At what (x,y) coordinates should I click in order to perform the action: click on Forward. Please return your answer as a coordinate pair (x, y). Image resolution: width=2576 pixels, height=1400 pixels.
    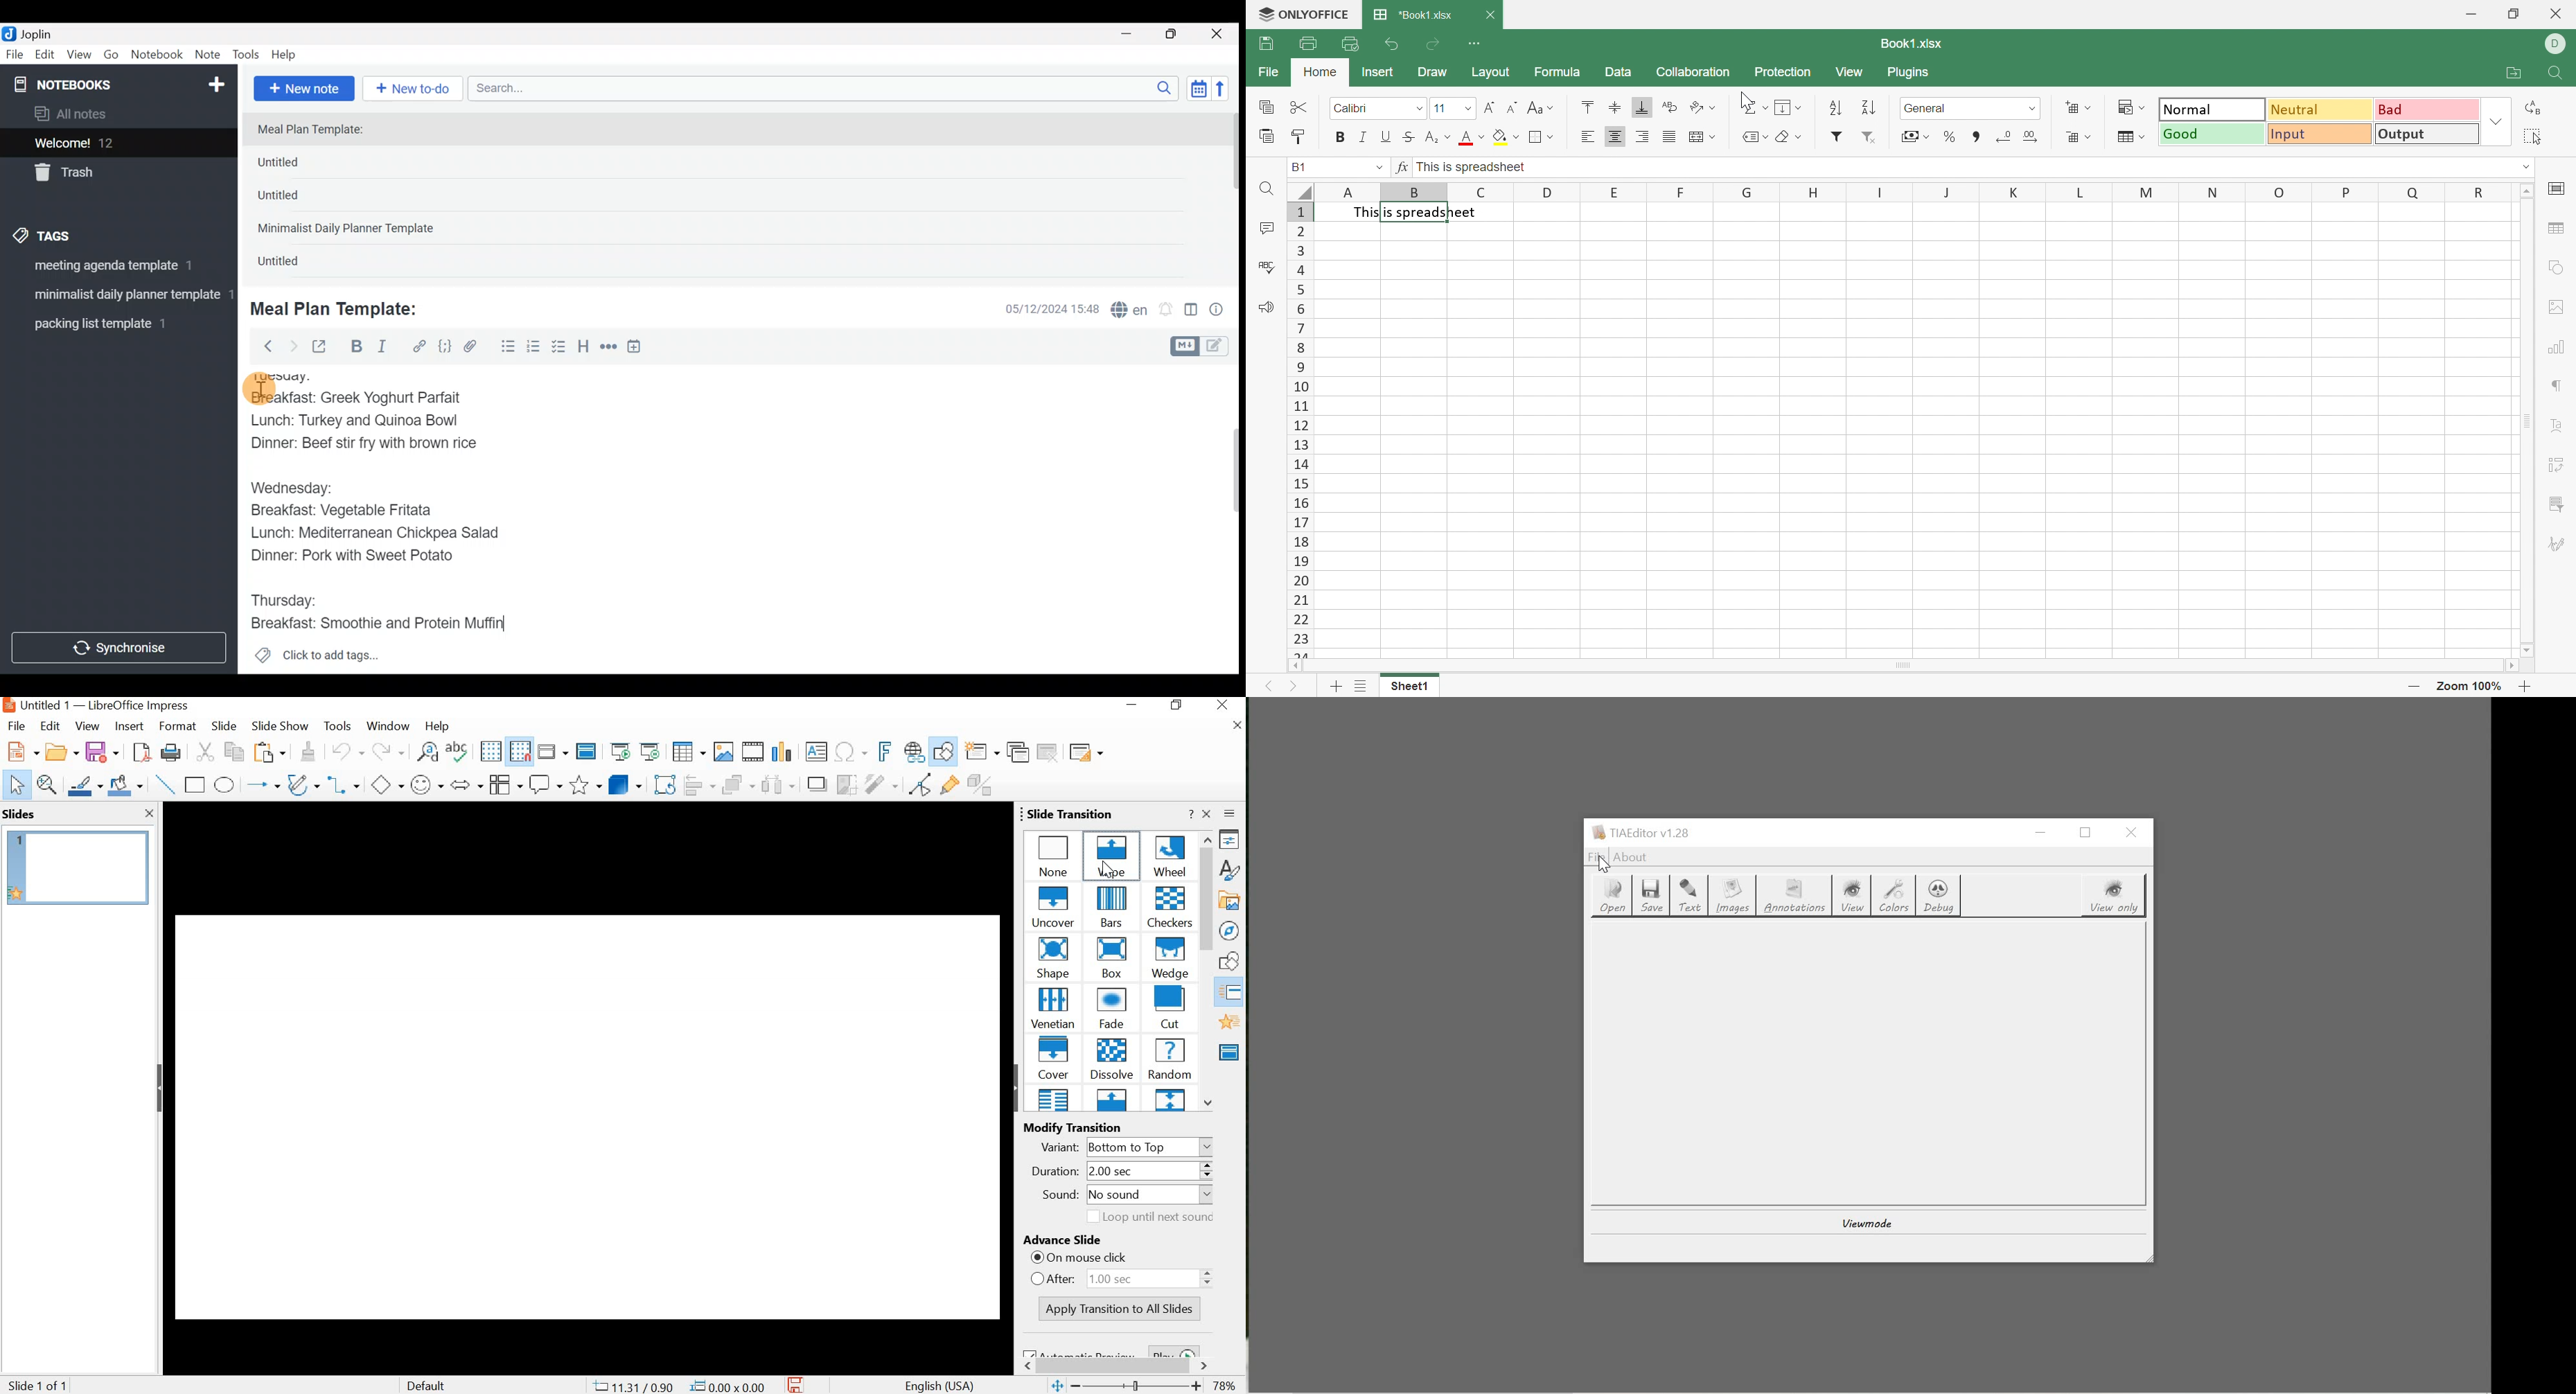
    Looking at the image, I should click on (293, 346).